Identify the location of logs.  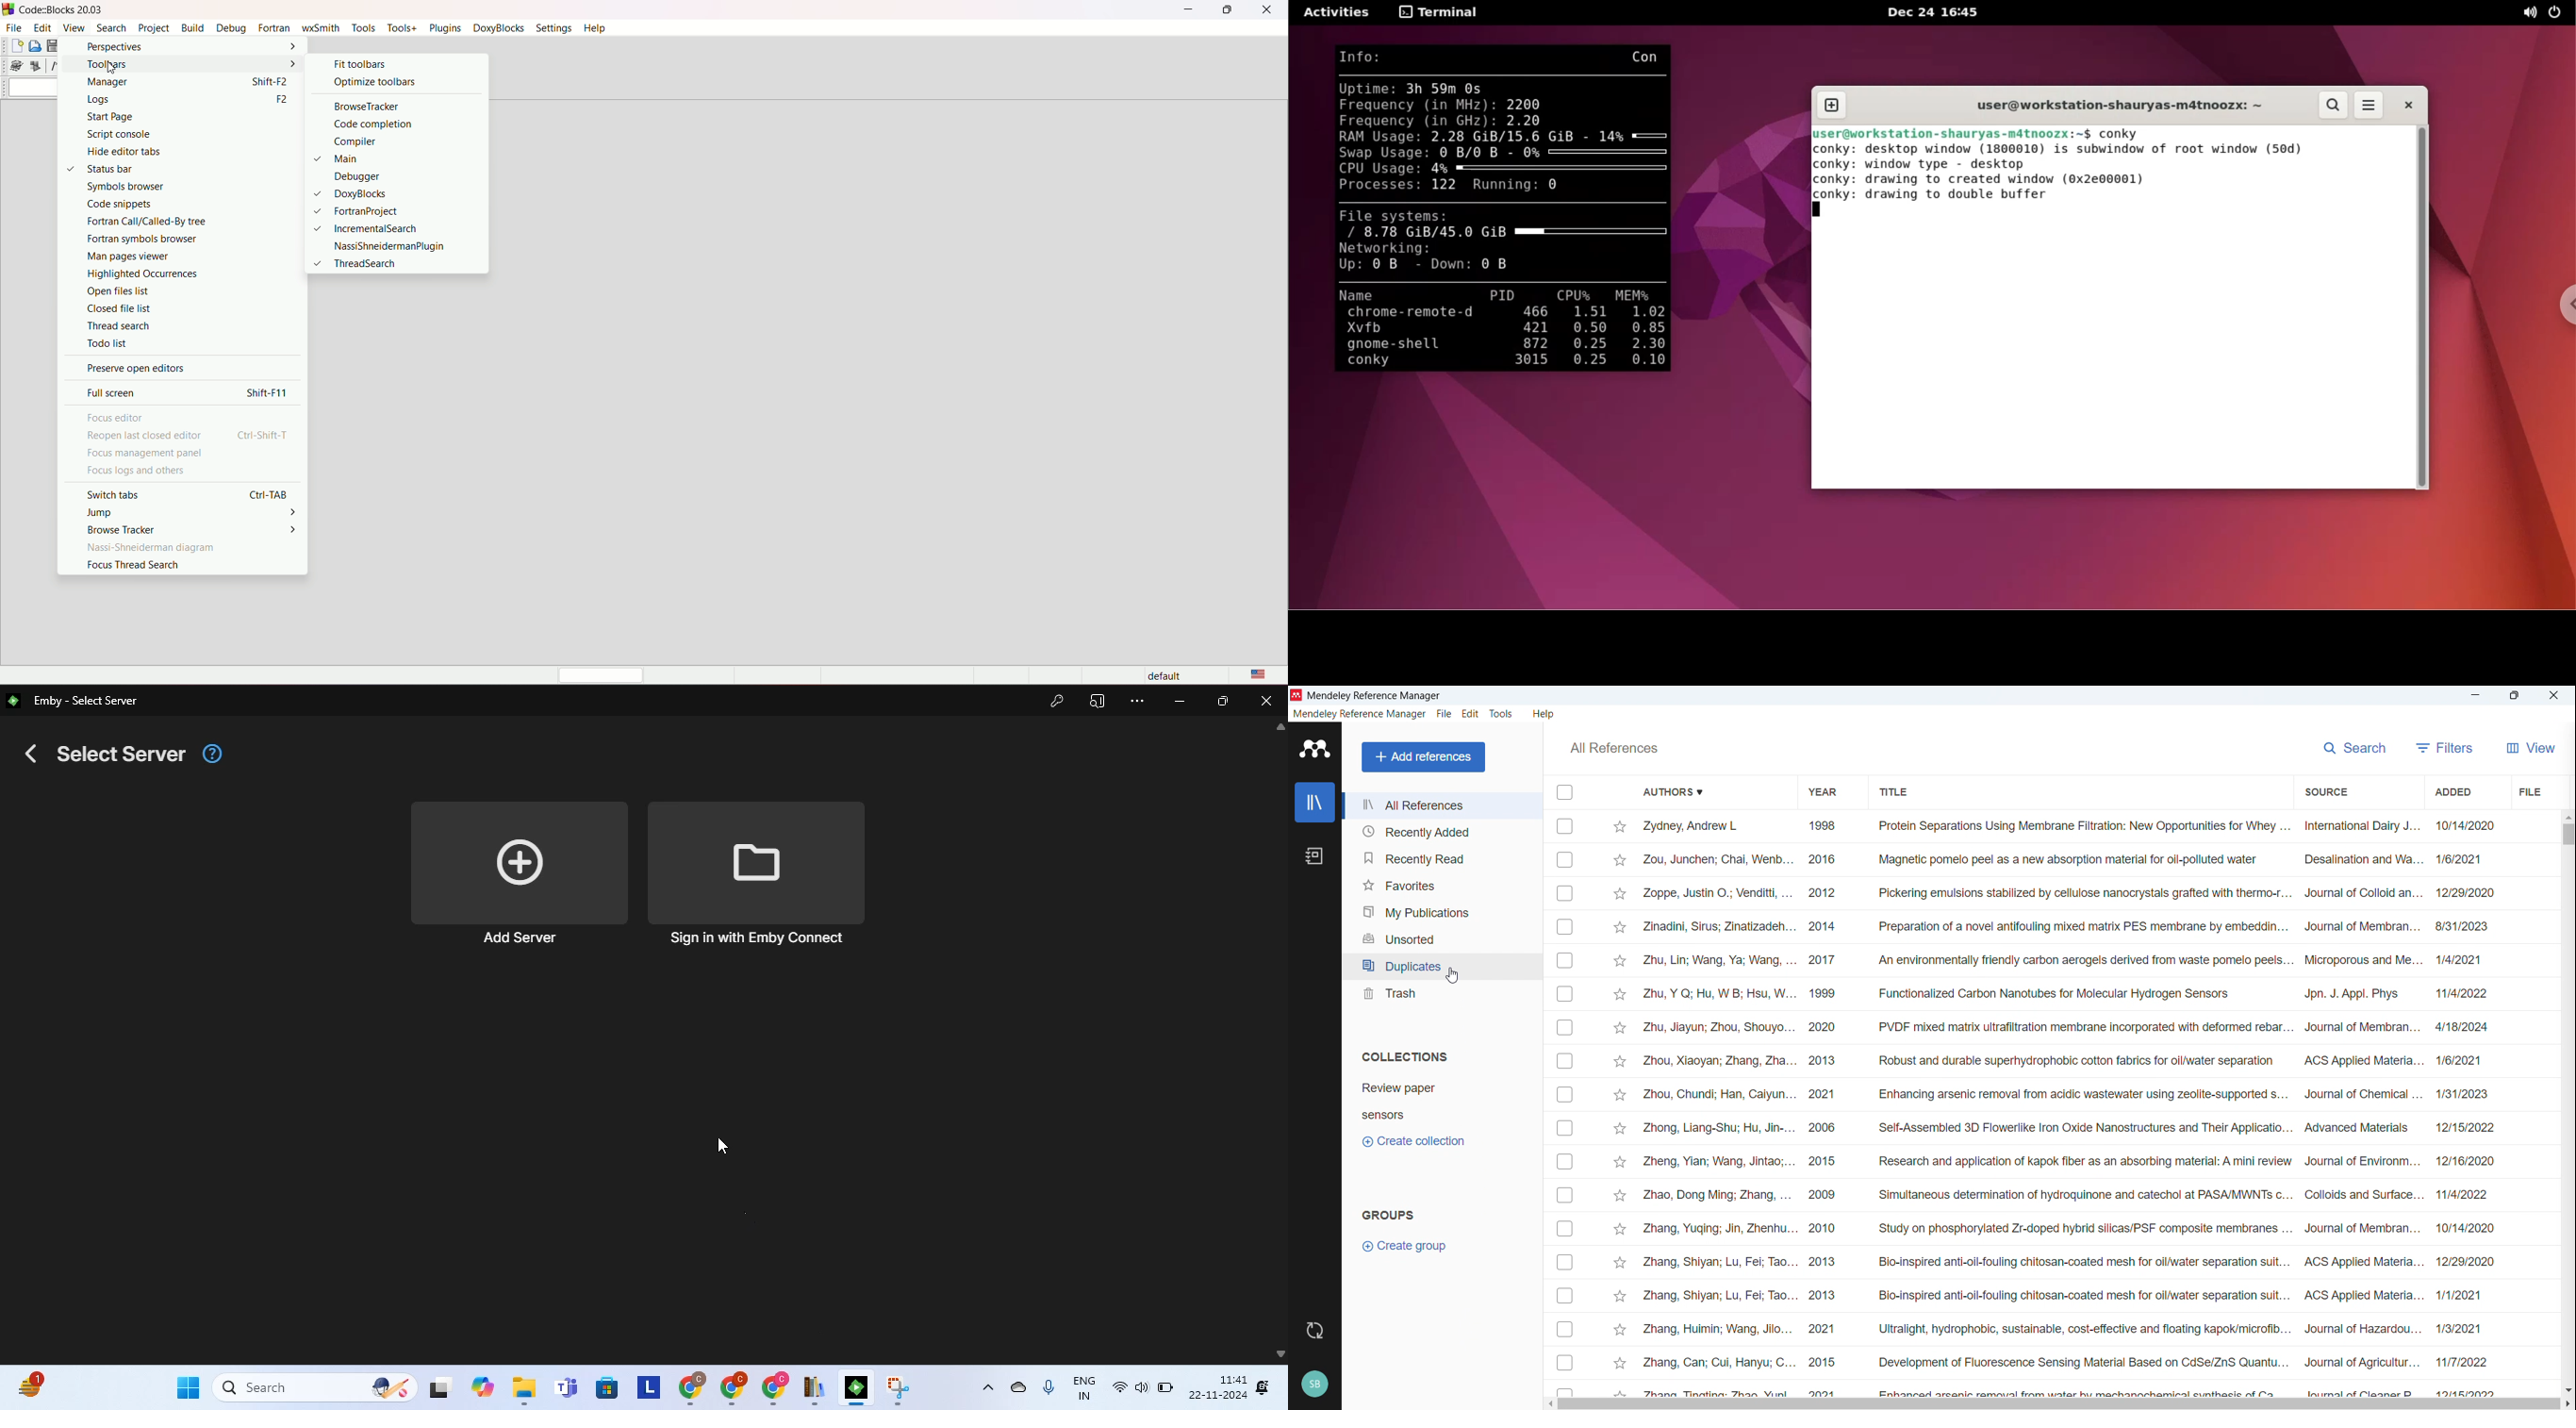
(162, 100).